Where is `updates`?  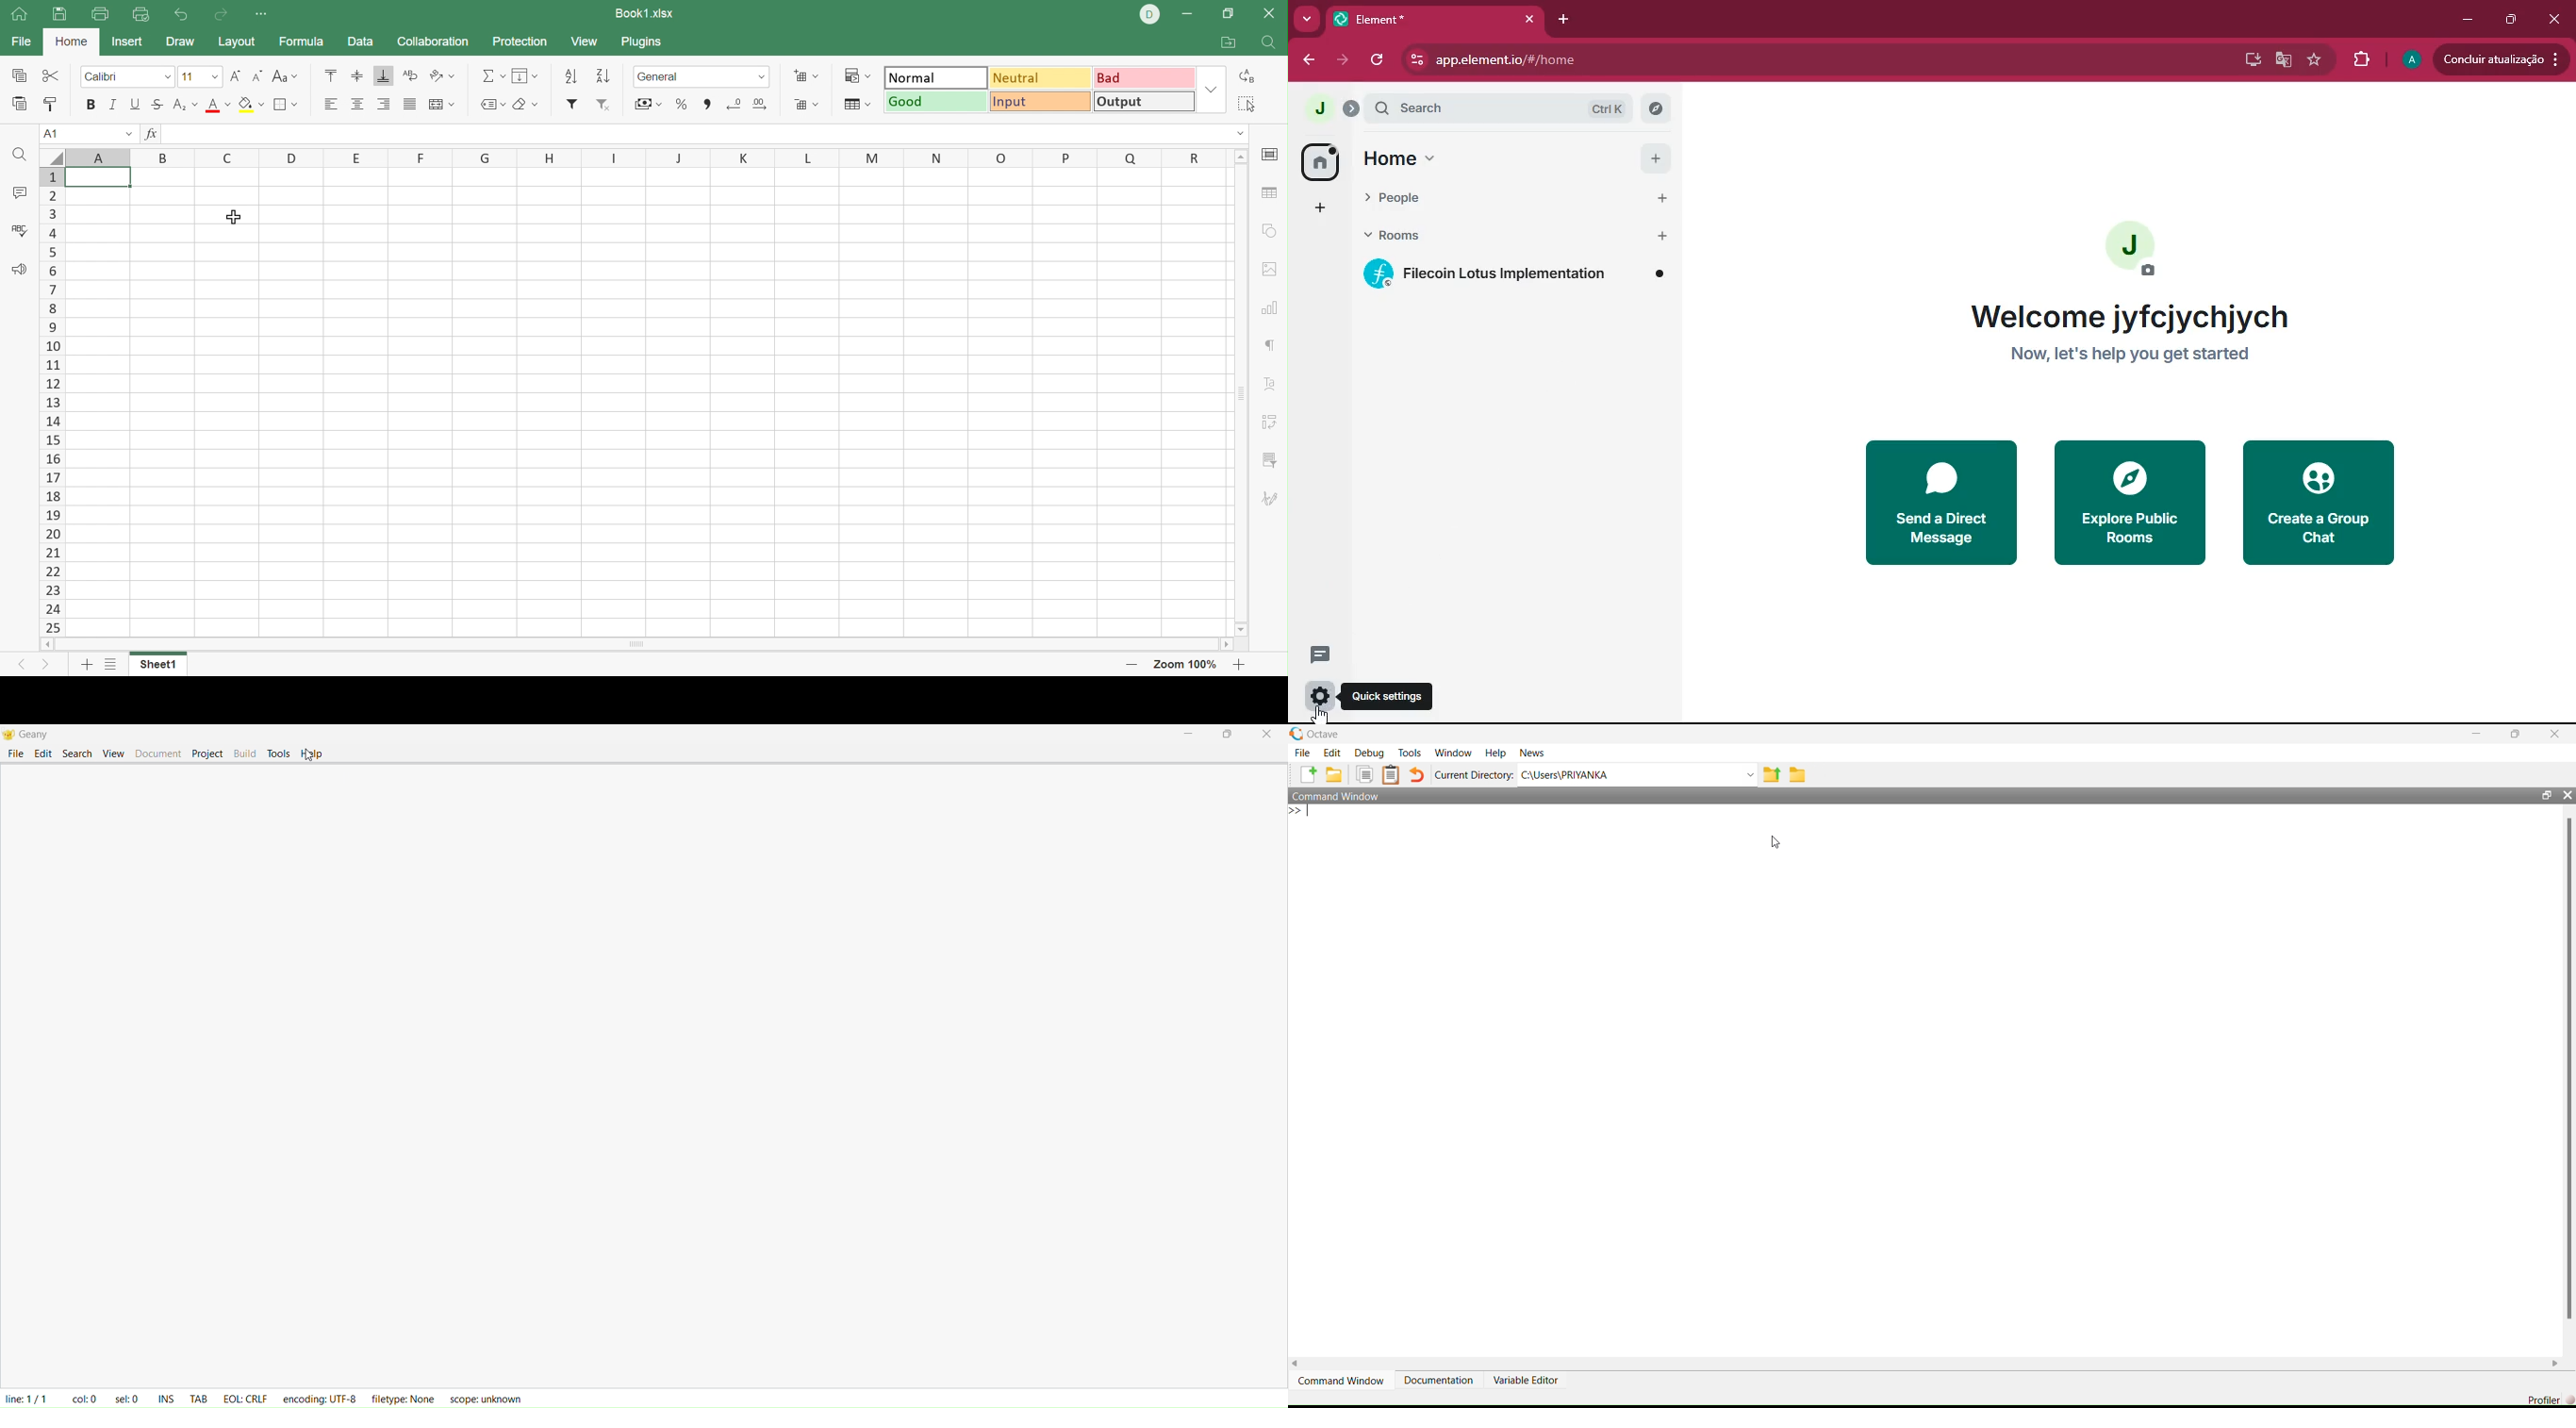
updates is located at coordinates (2500, 60).